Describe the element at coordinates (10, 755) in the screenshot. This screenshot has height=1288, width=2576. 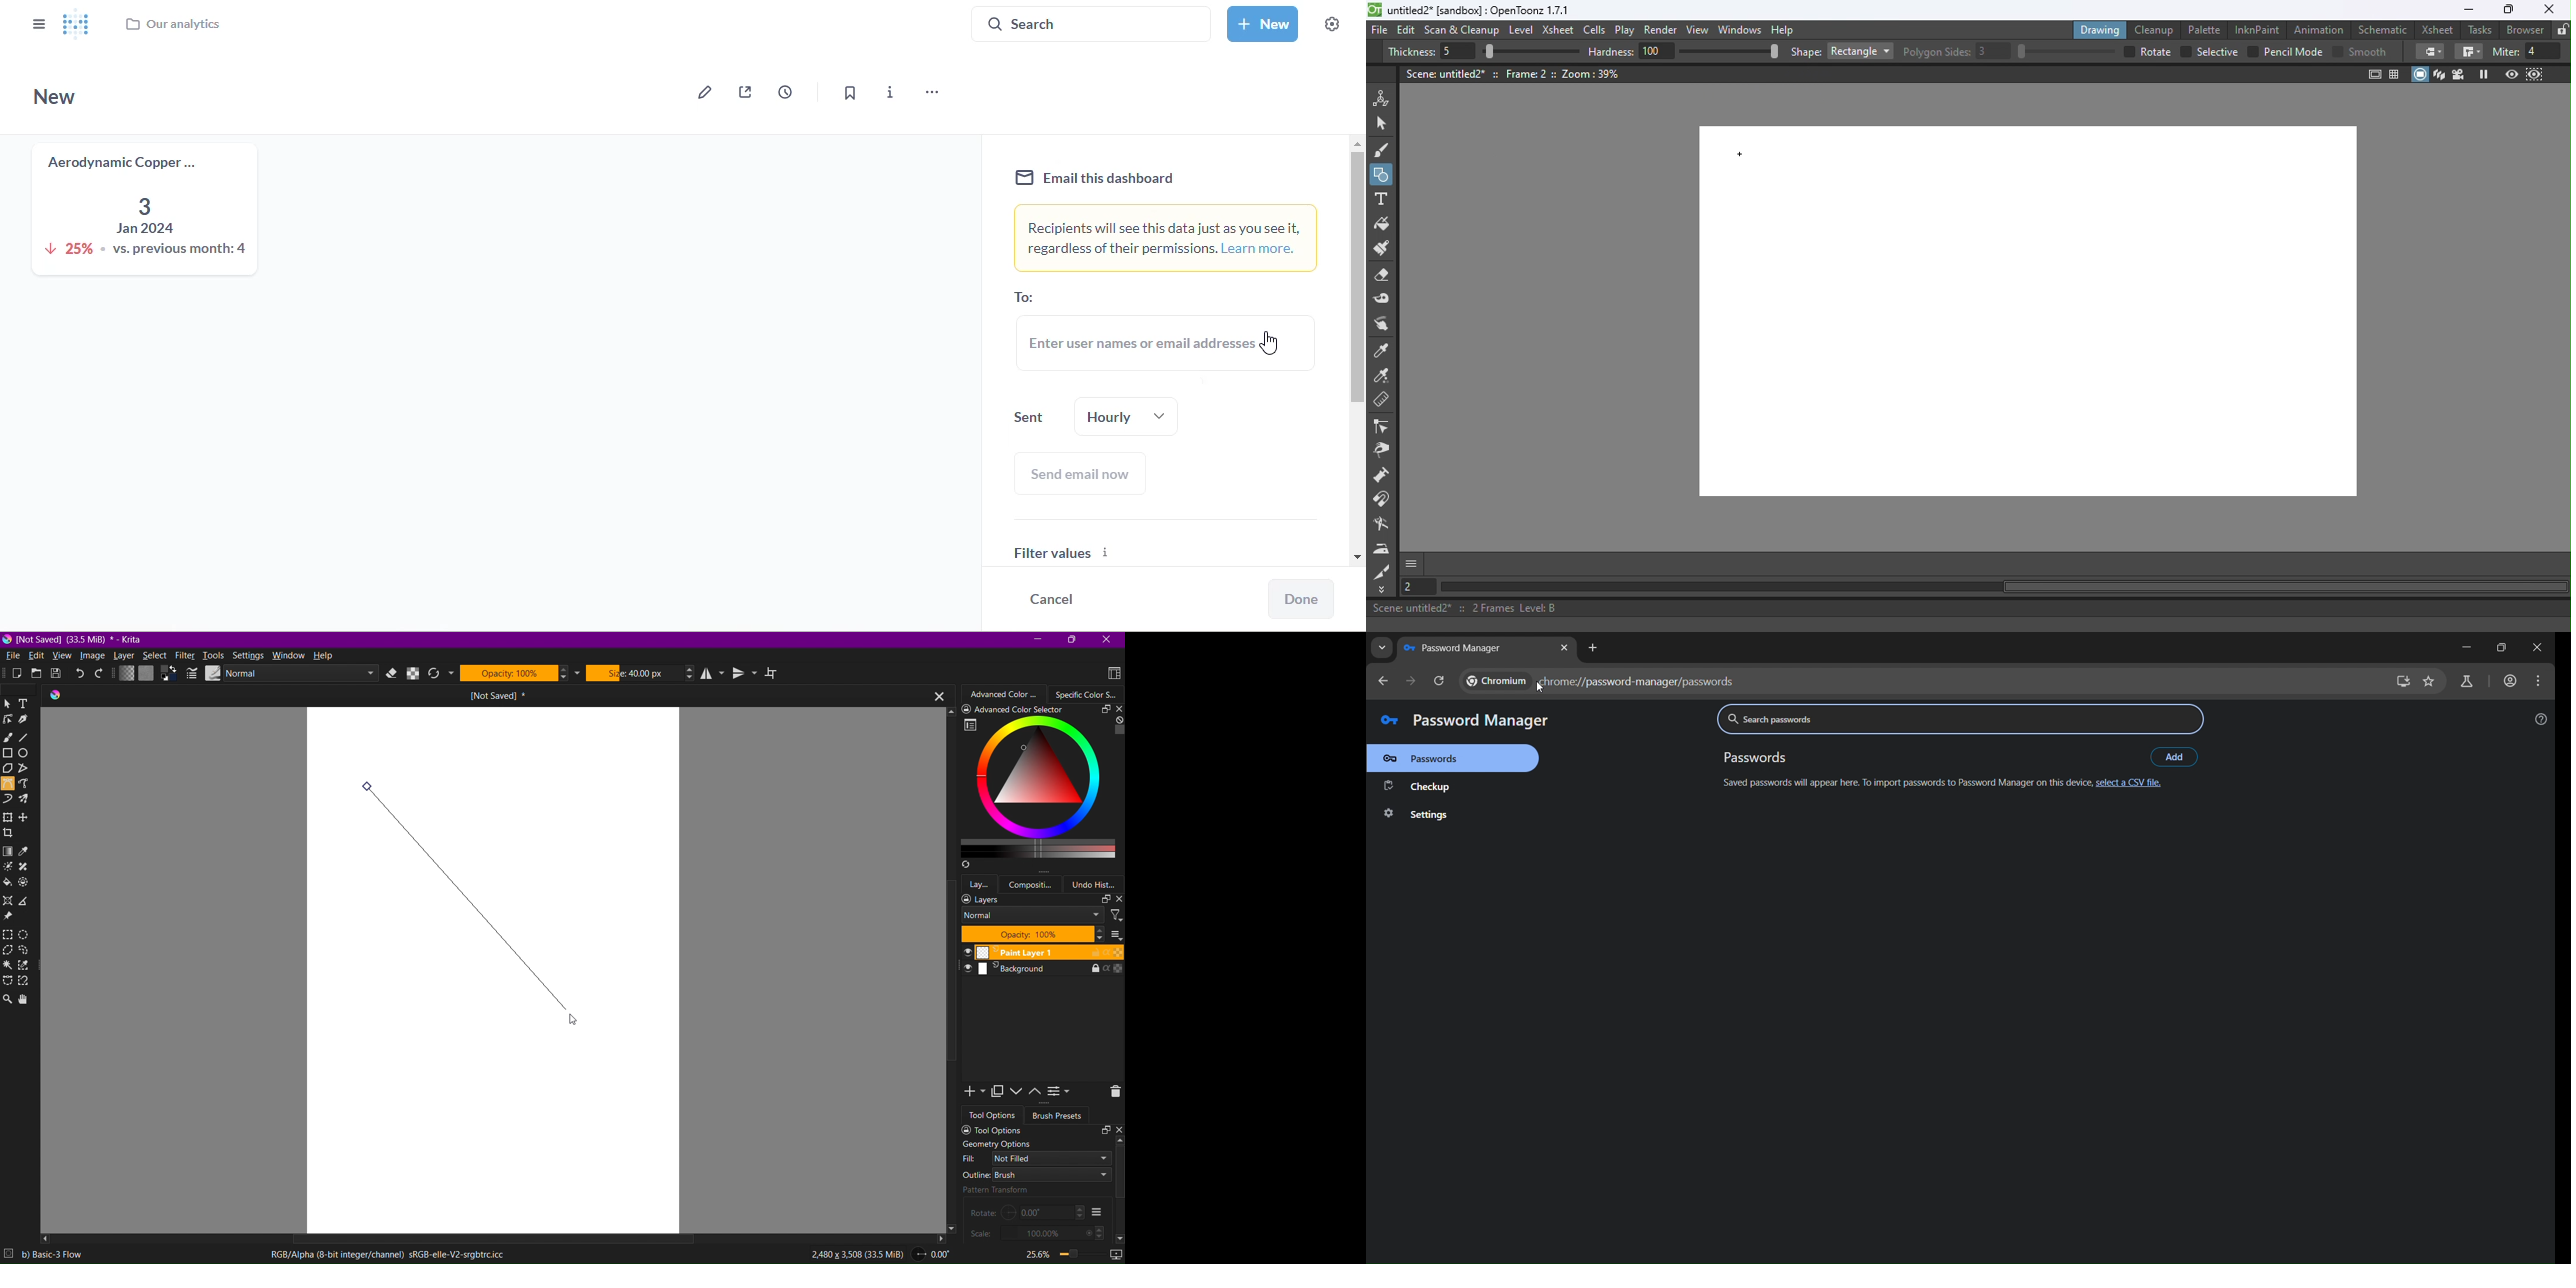
I see `Rectangle Tool` at that location.